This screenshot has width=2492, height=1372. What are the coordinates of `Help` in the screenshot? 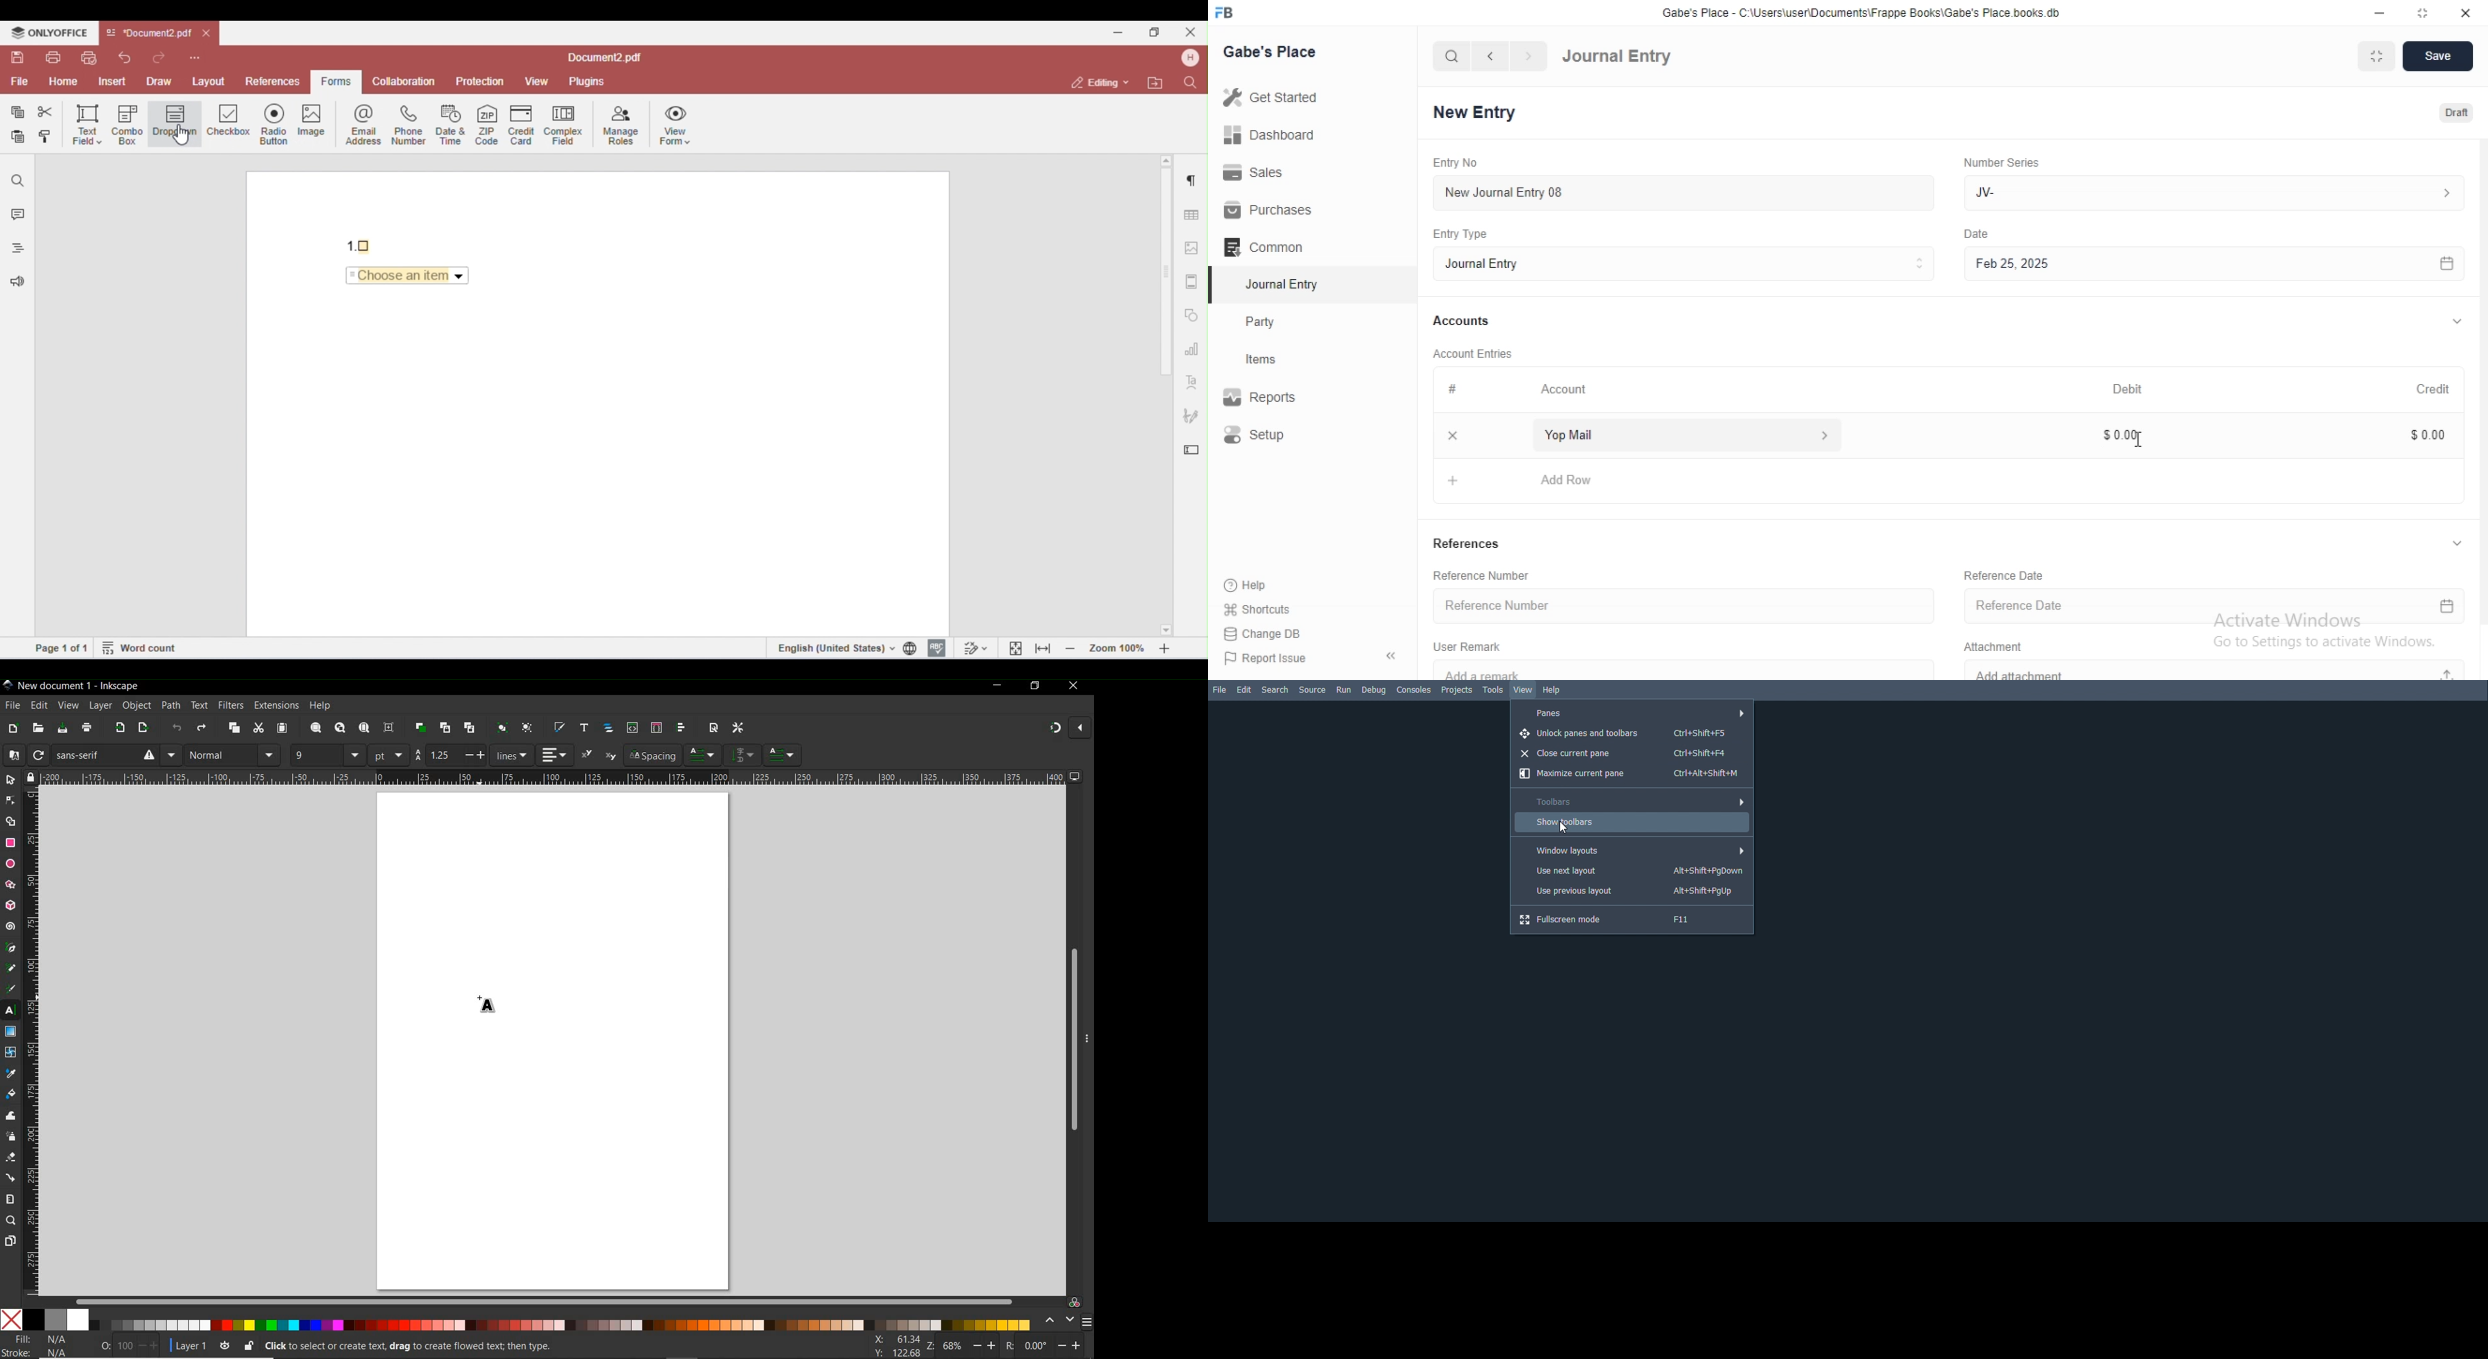 It's located at (1271, 584).